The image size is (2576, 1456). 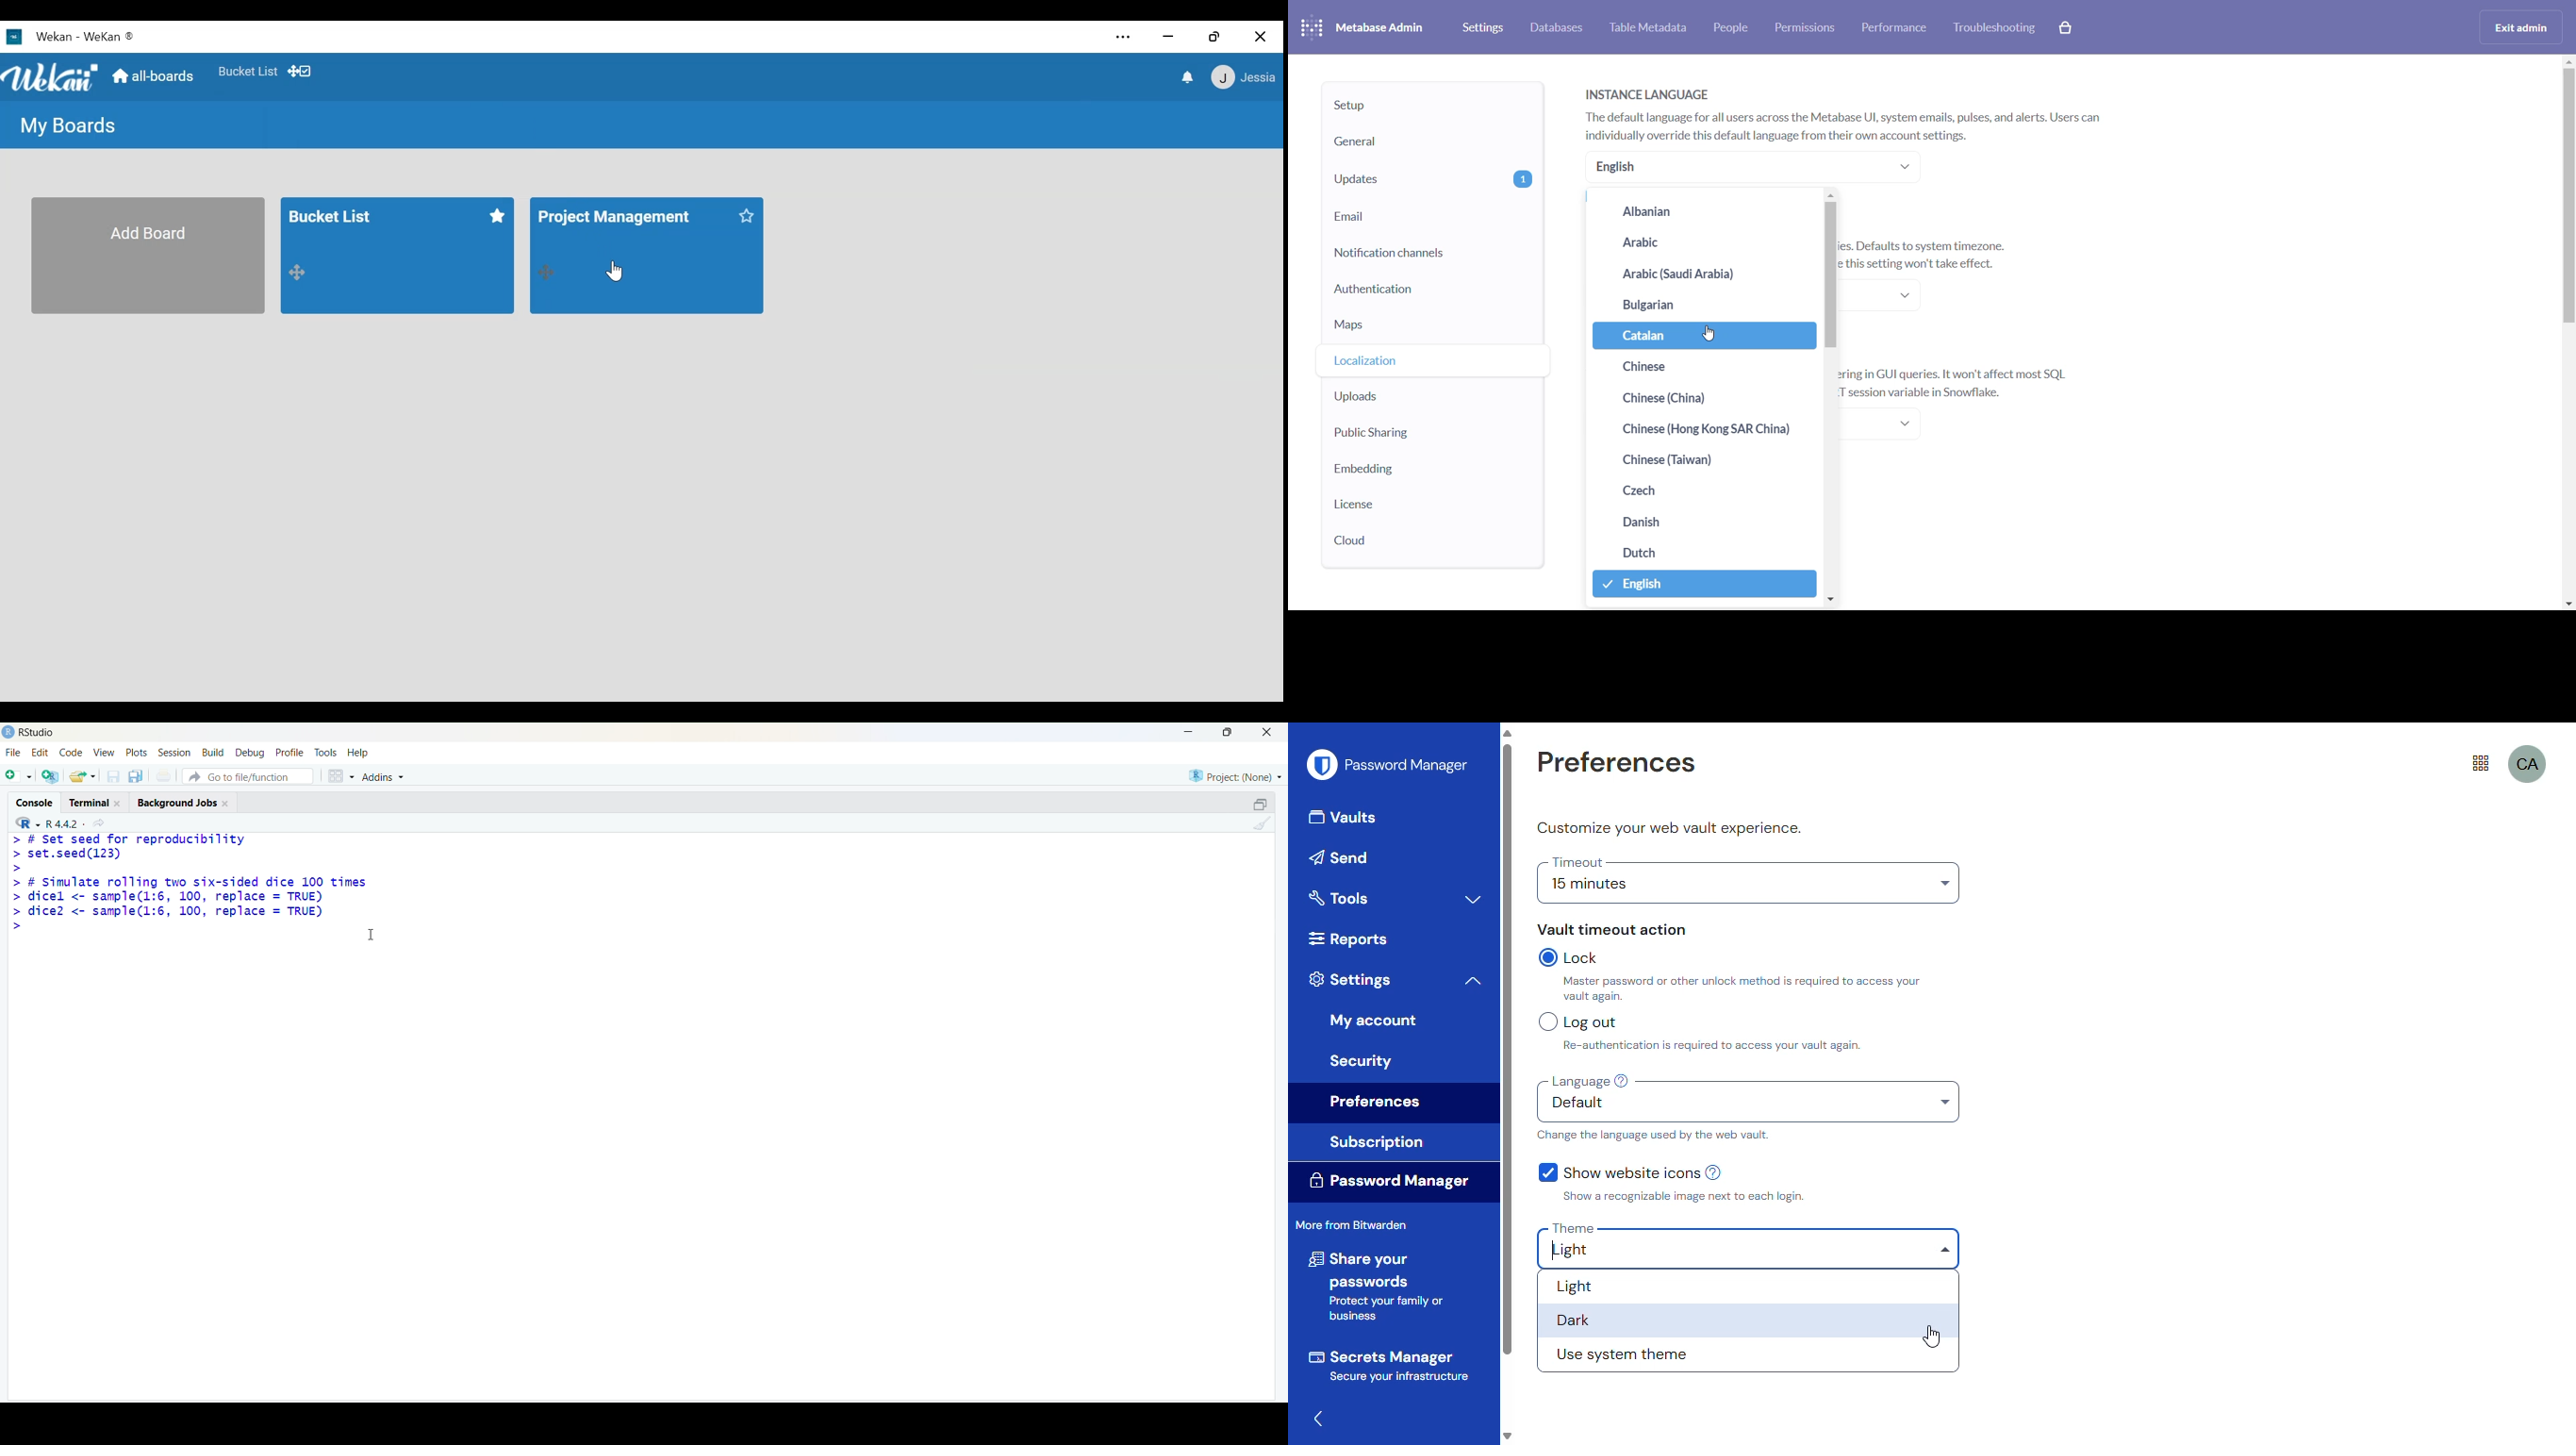 I want to click on session, so click(x=174, y=753).